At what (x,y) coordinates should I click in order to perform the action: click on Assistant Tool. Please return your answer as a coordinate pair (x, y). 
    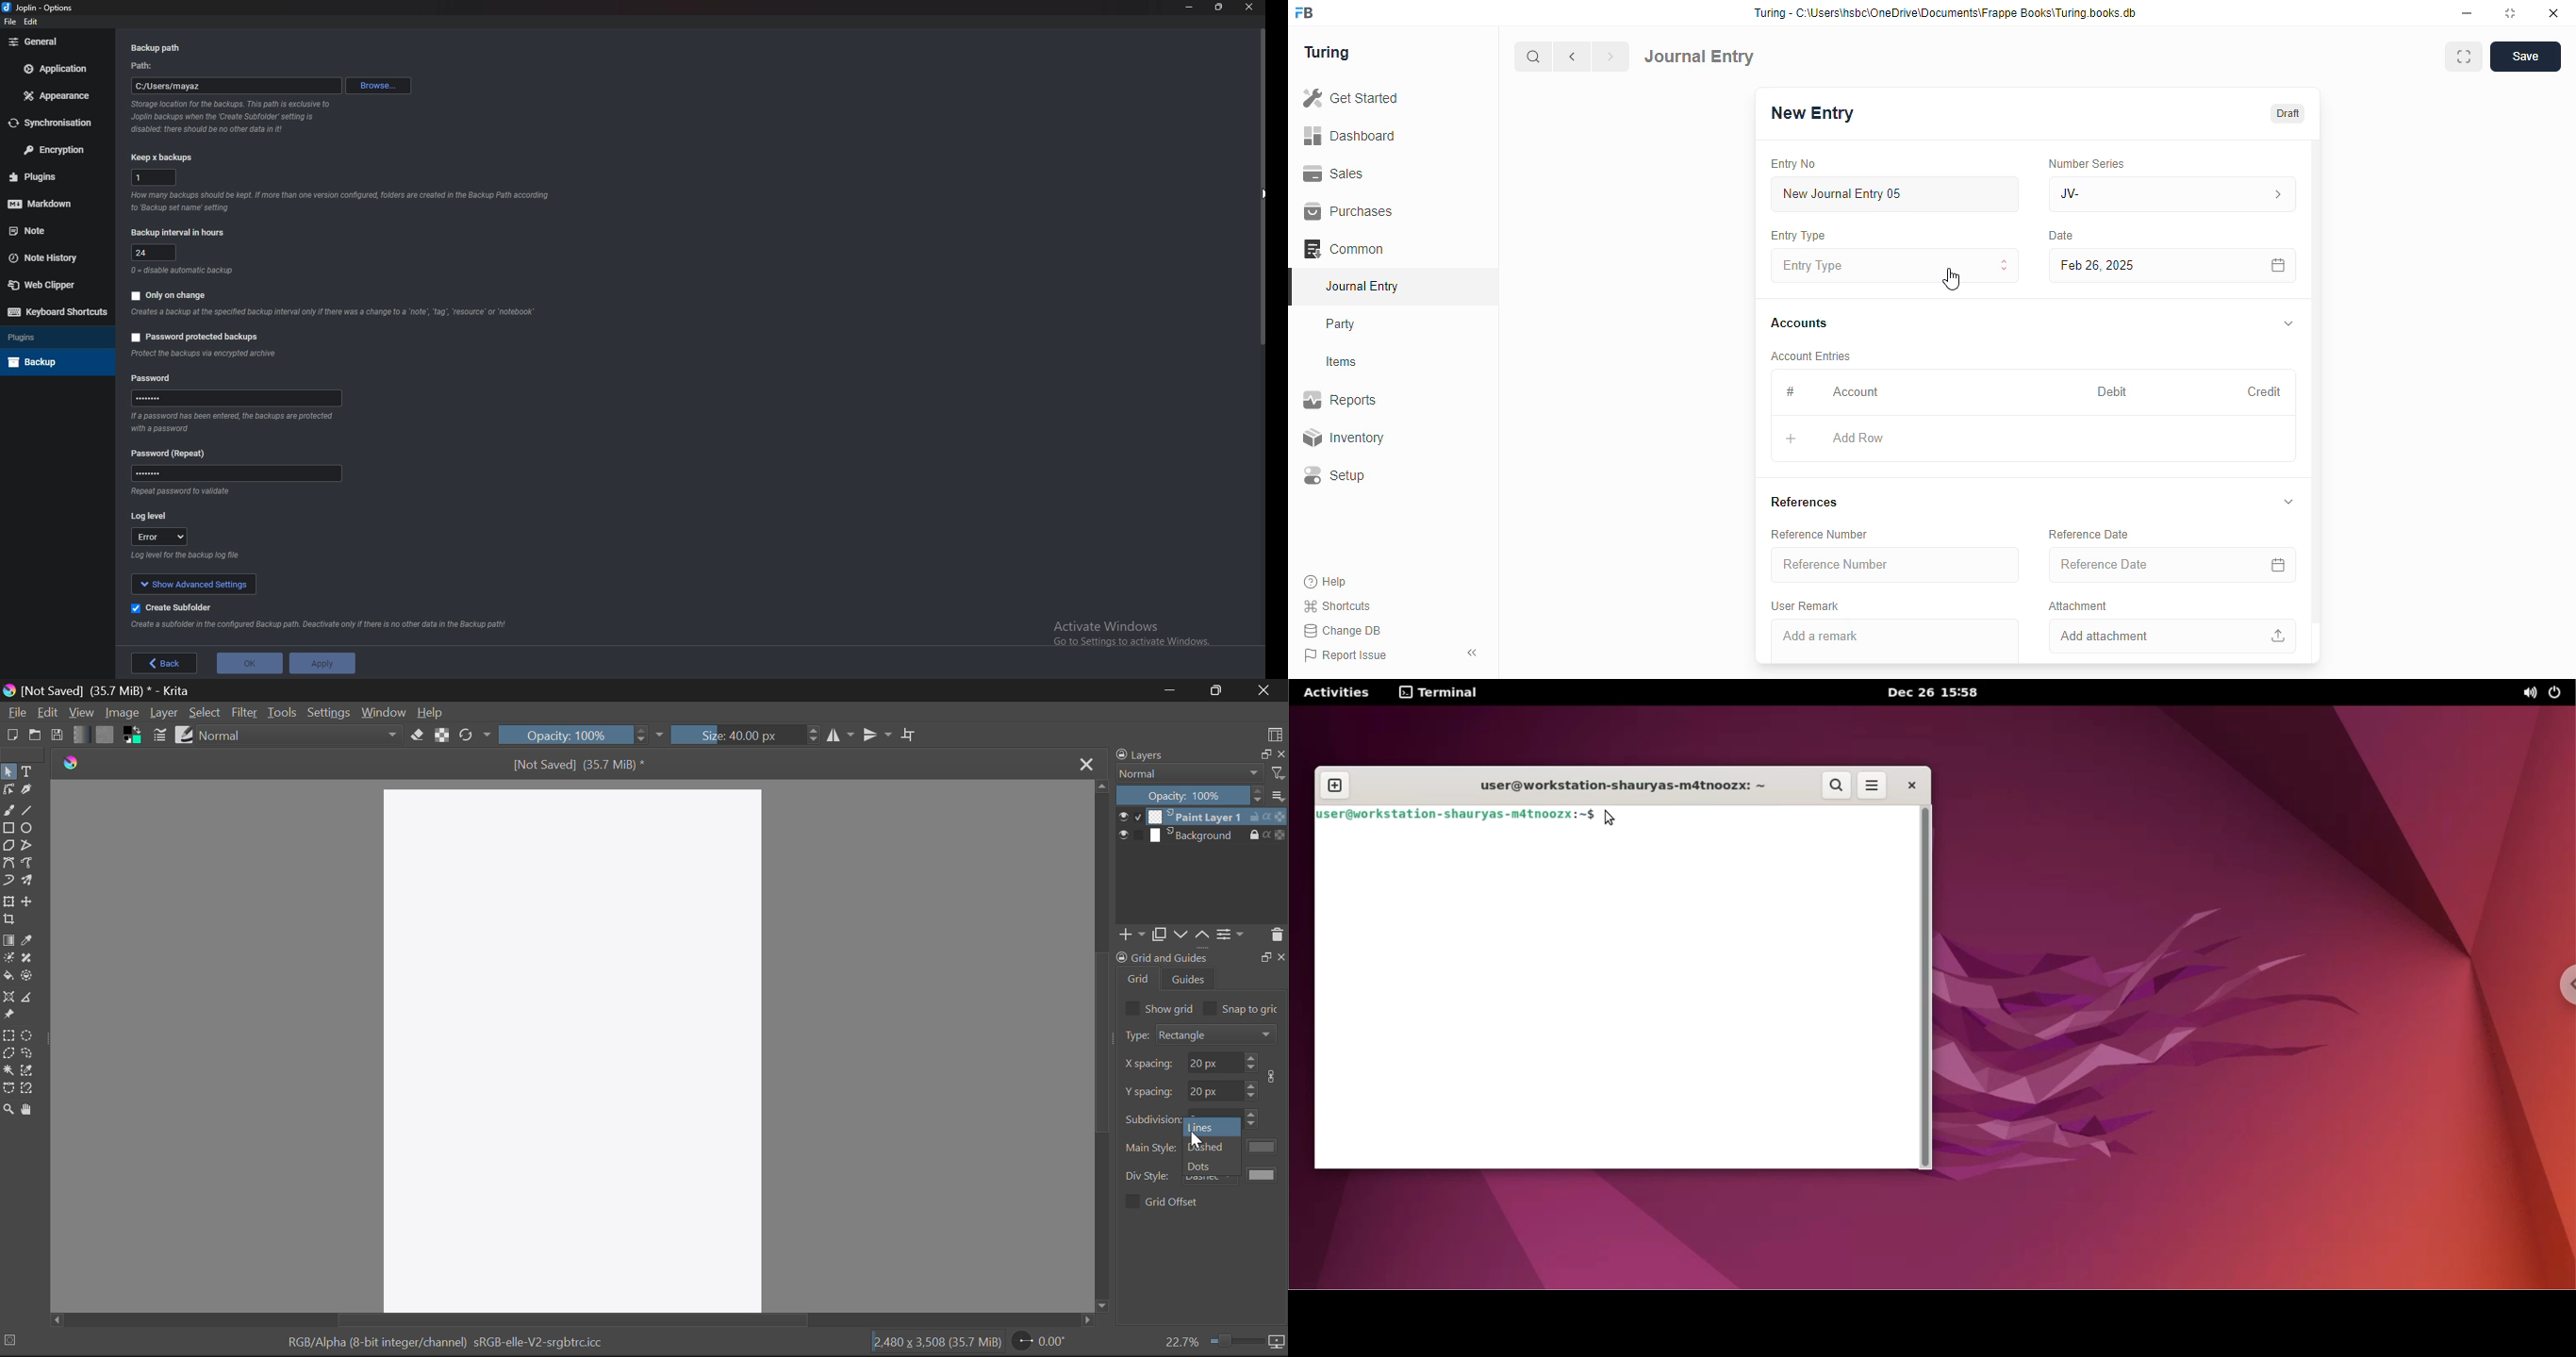
    Looking at the image, I should click on (9, 998).